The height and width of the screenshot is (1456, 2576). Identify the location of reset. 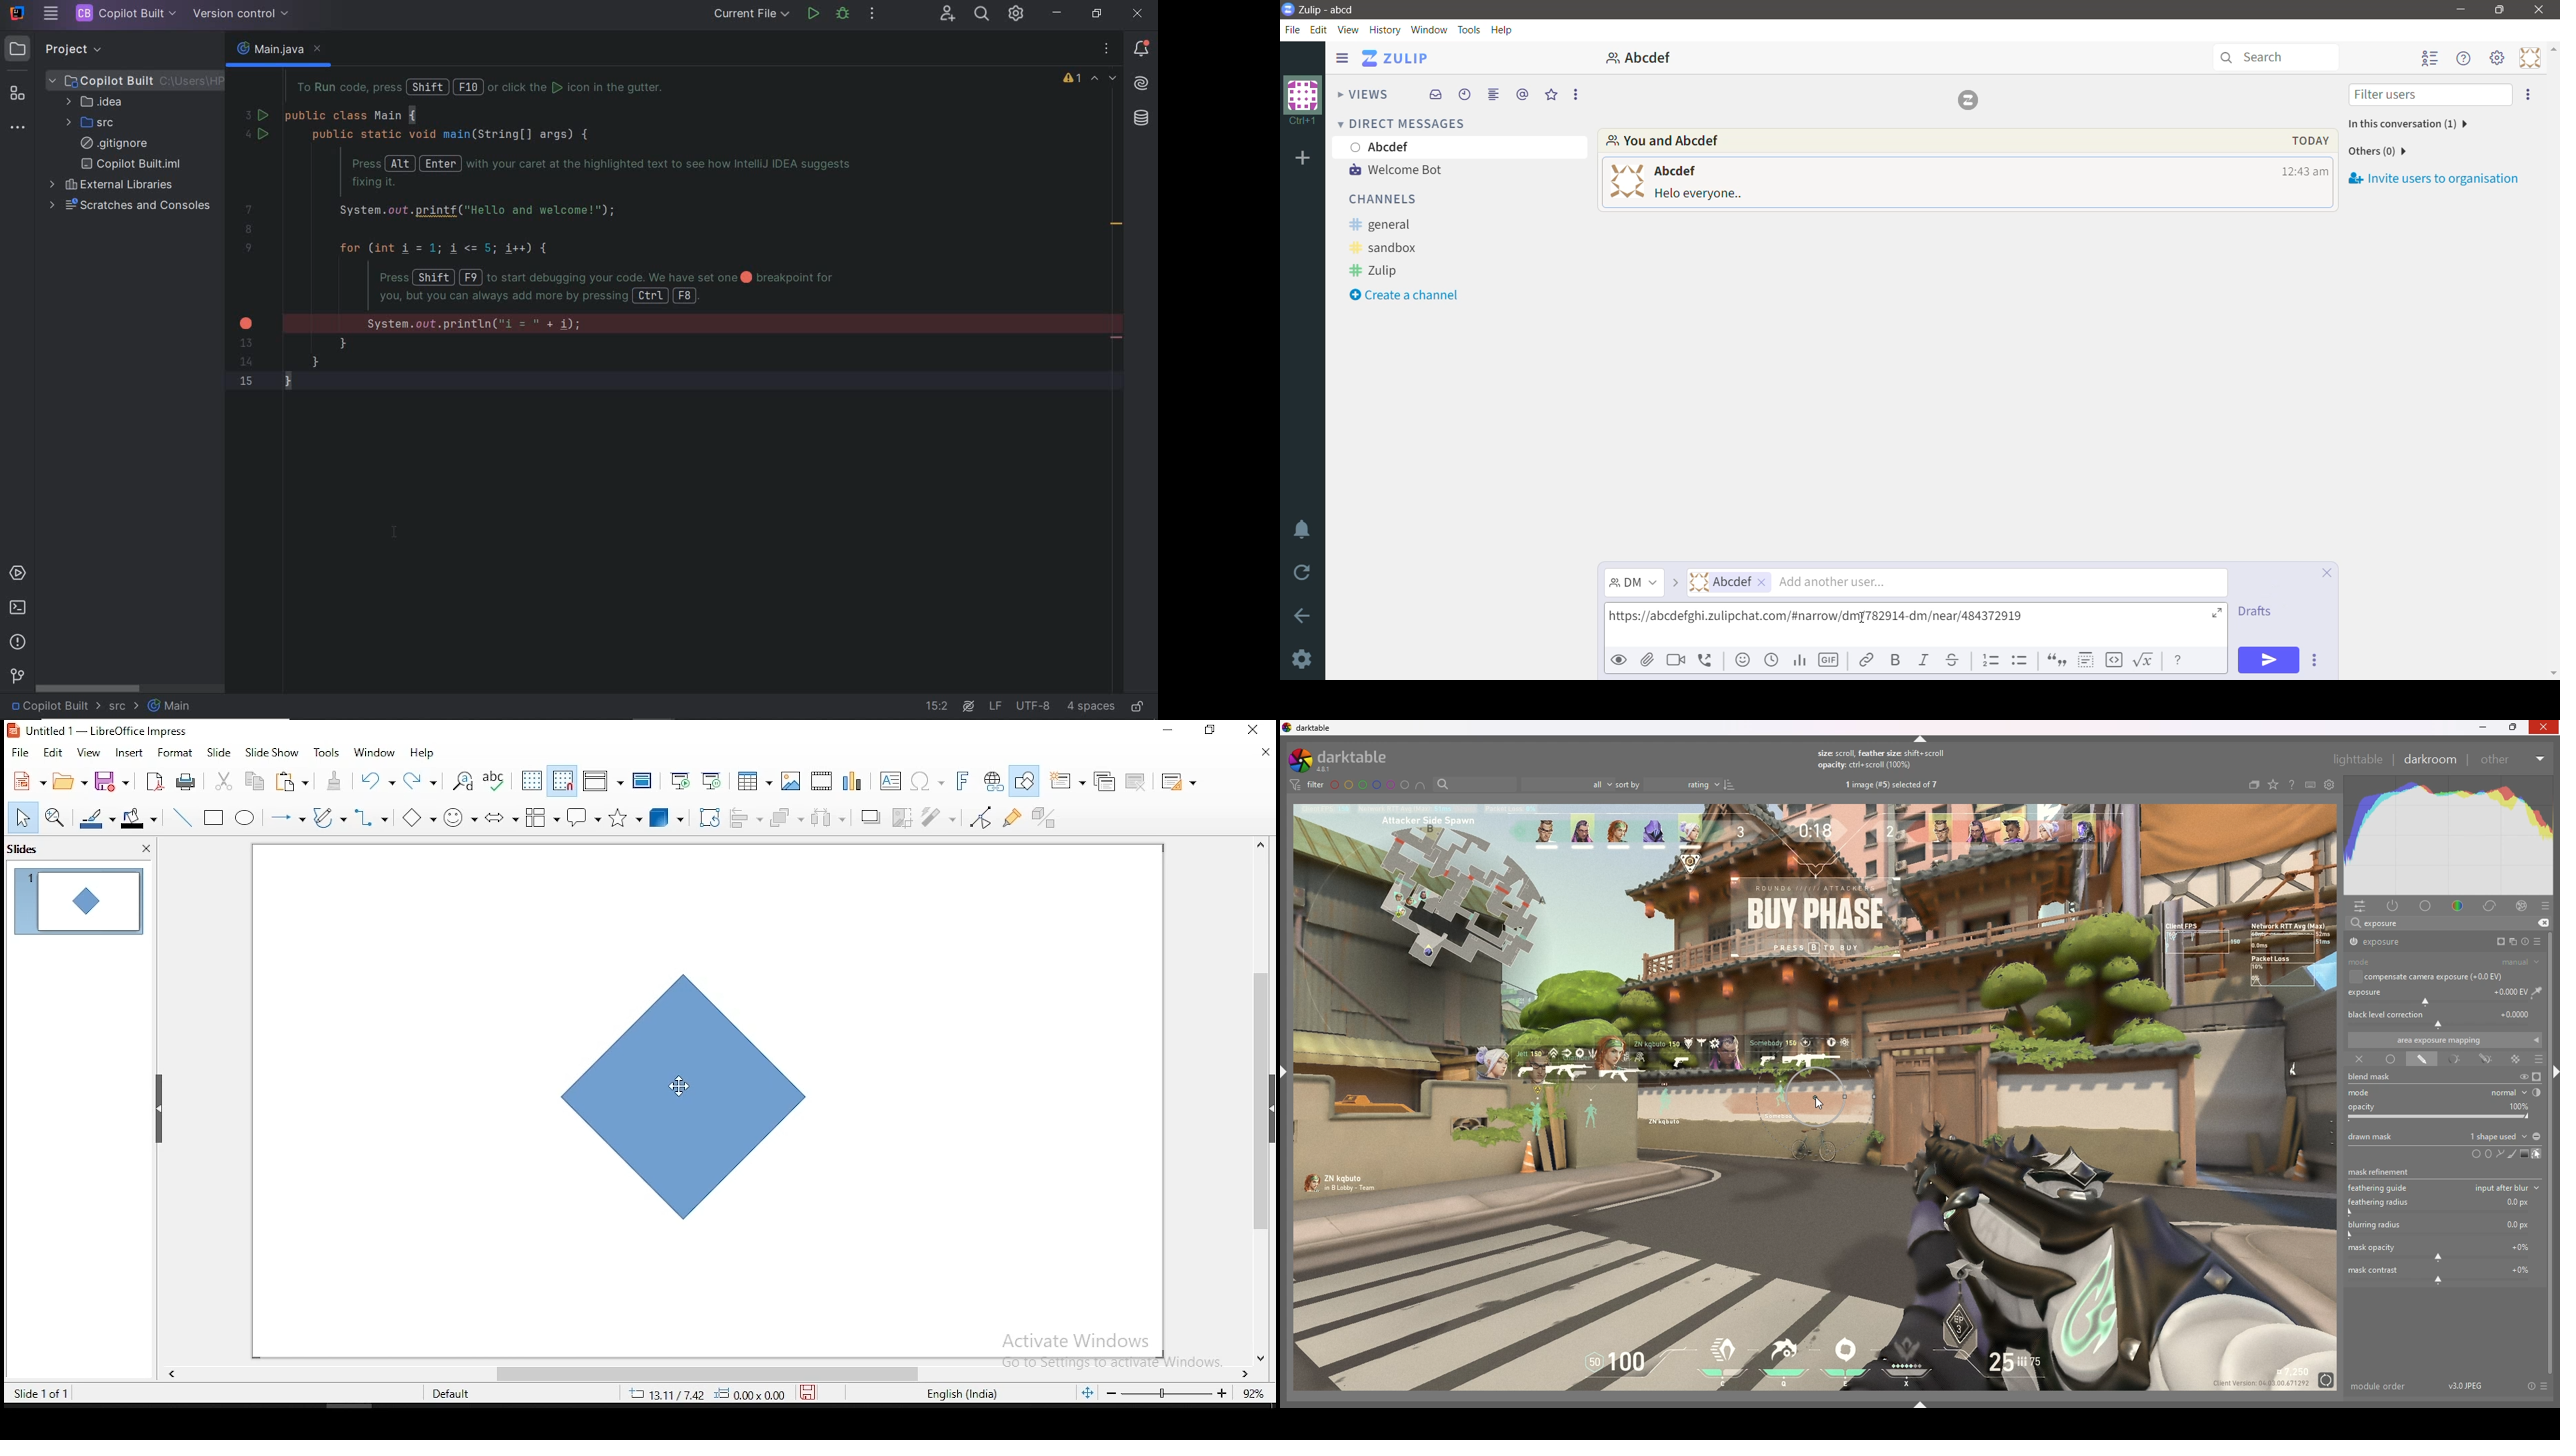
(2525, 941).